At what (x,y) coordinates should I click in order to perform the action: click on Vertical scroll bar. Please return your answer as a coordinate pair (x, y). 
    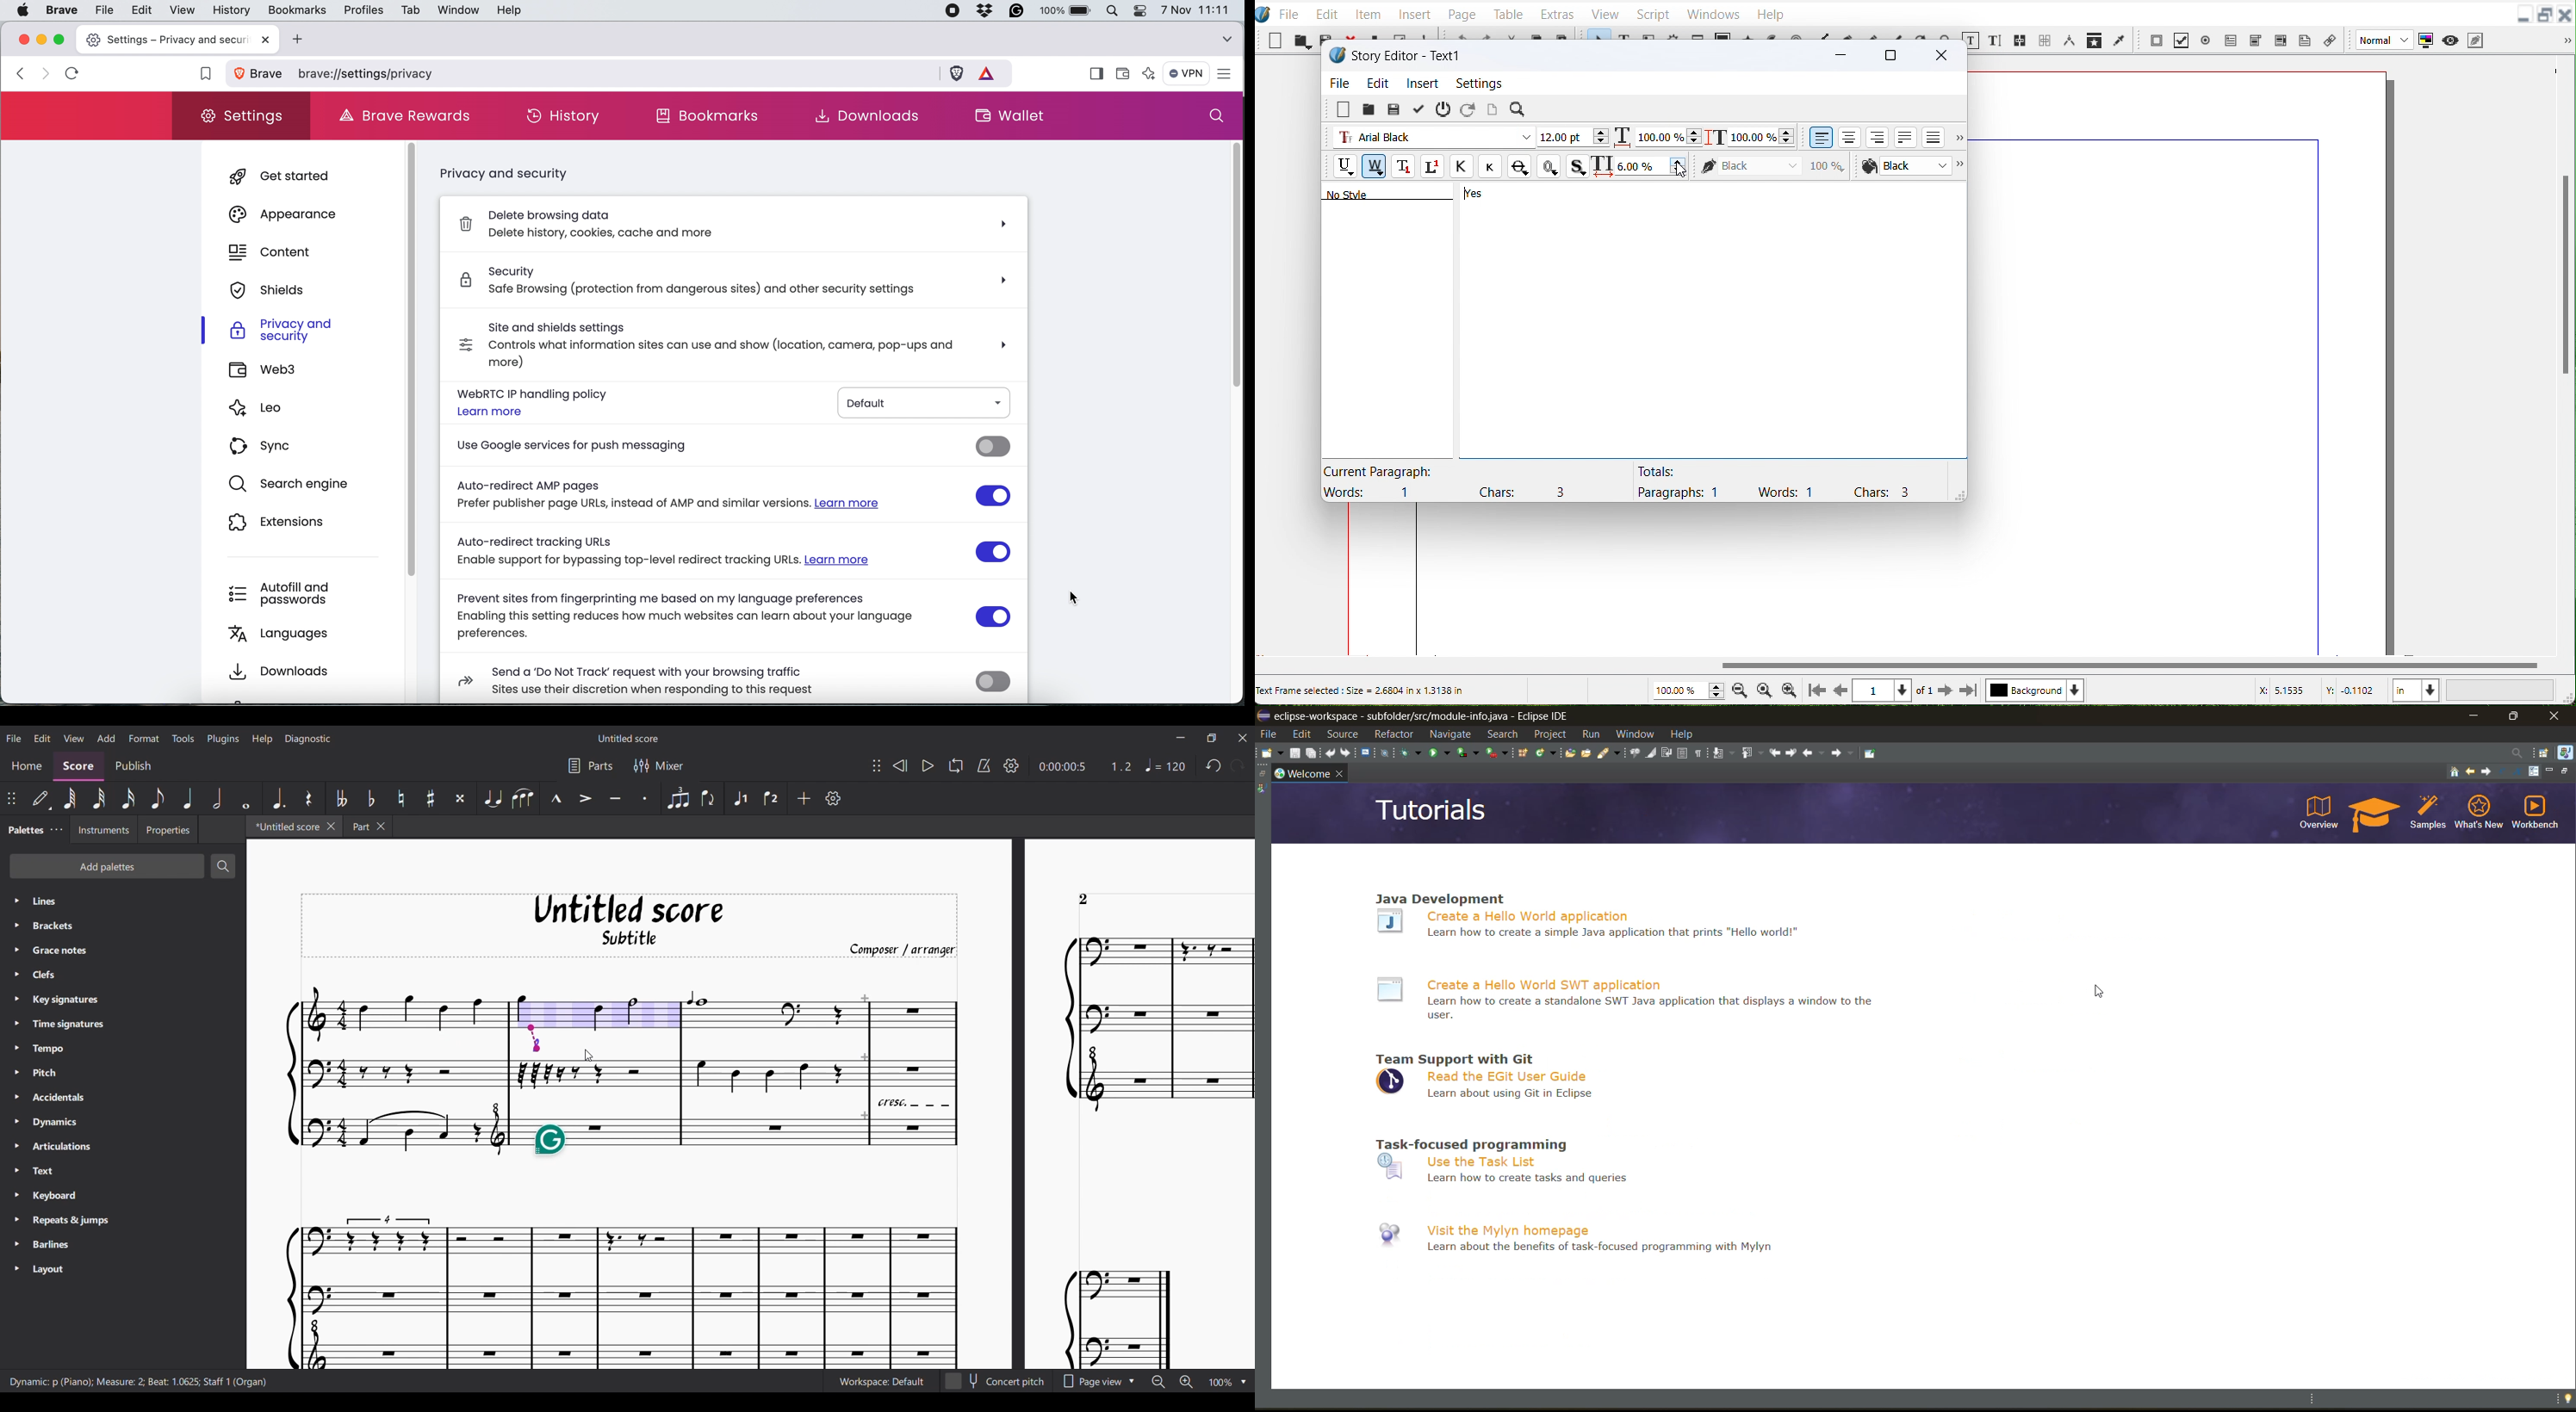
    Looking at the image, I should click on (1902, 665).